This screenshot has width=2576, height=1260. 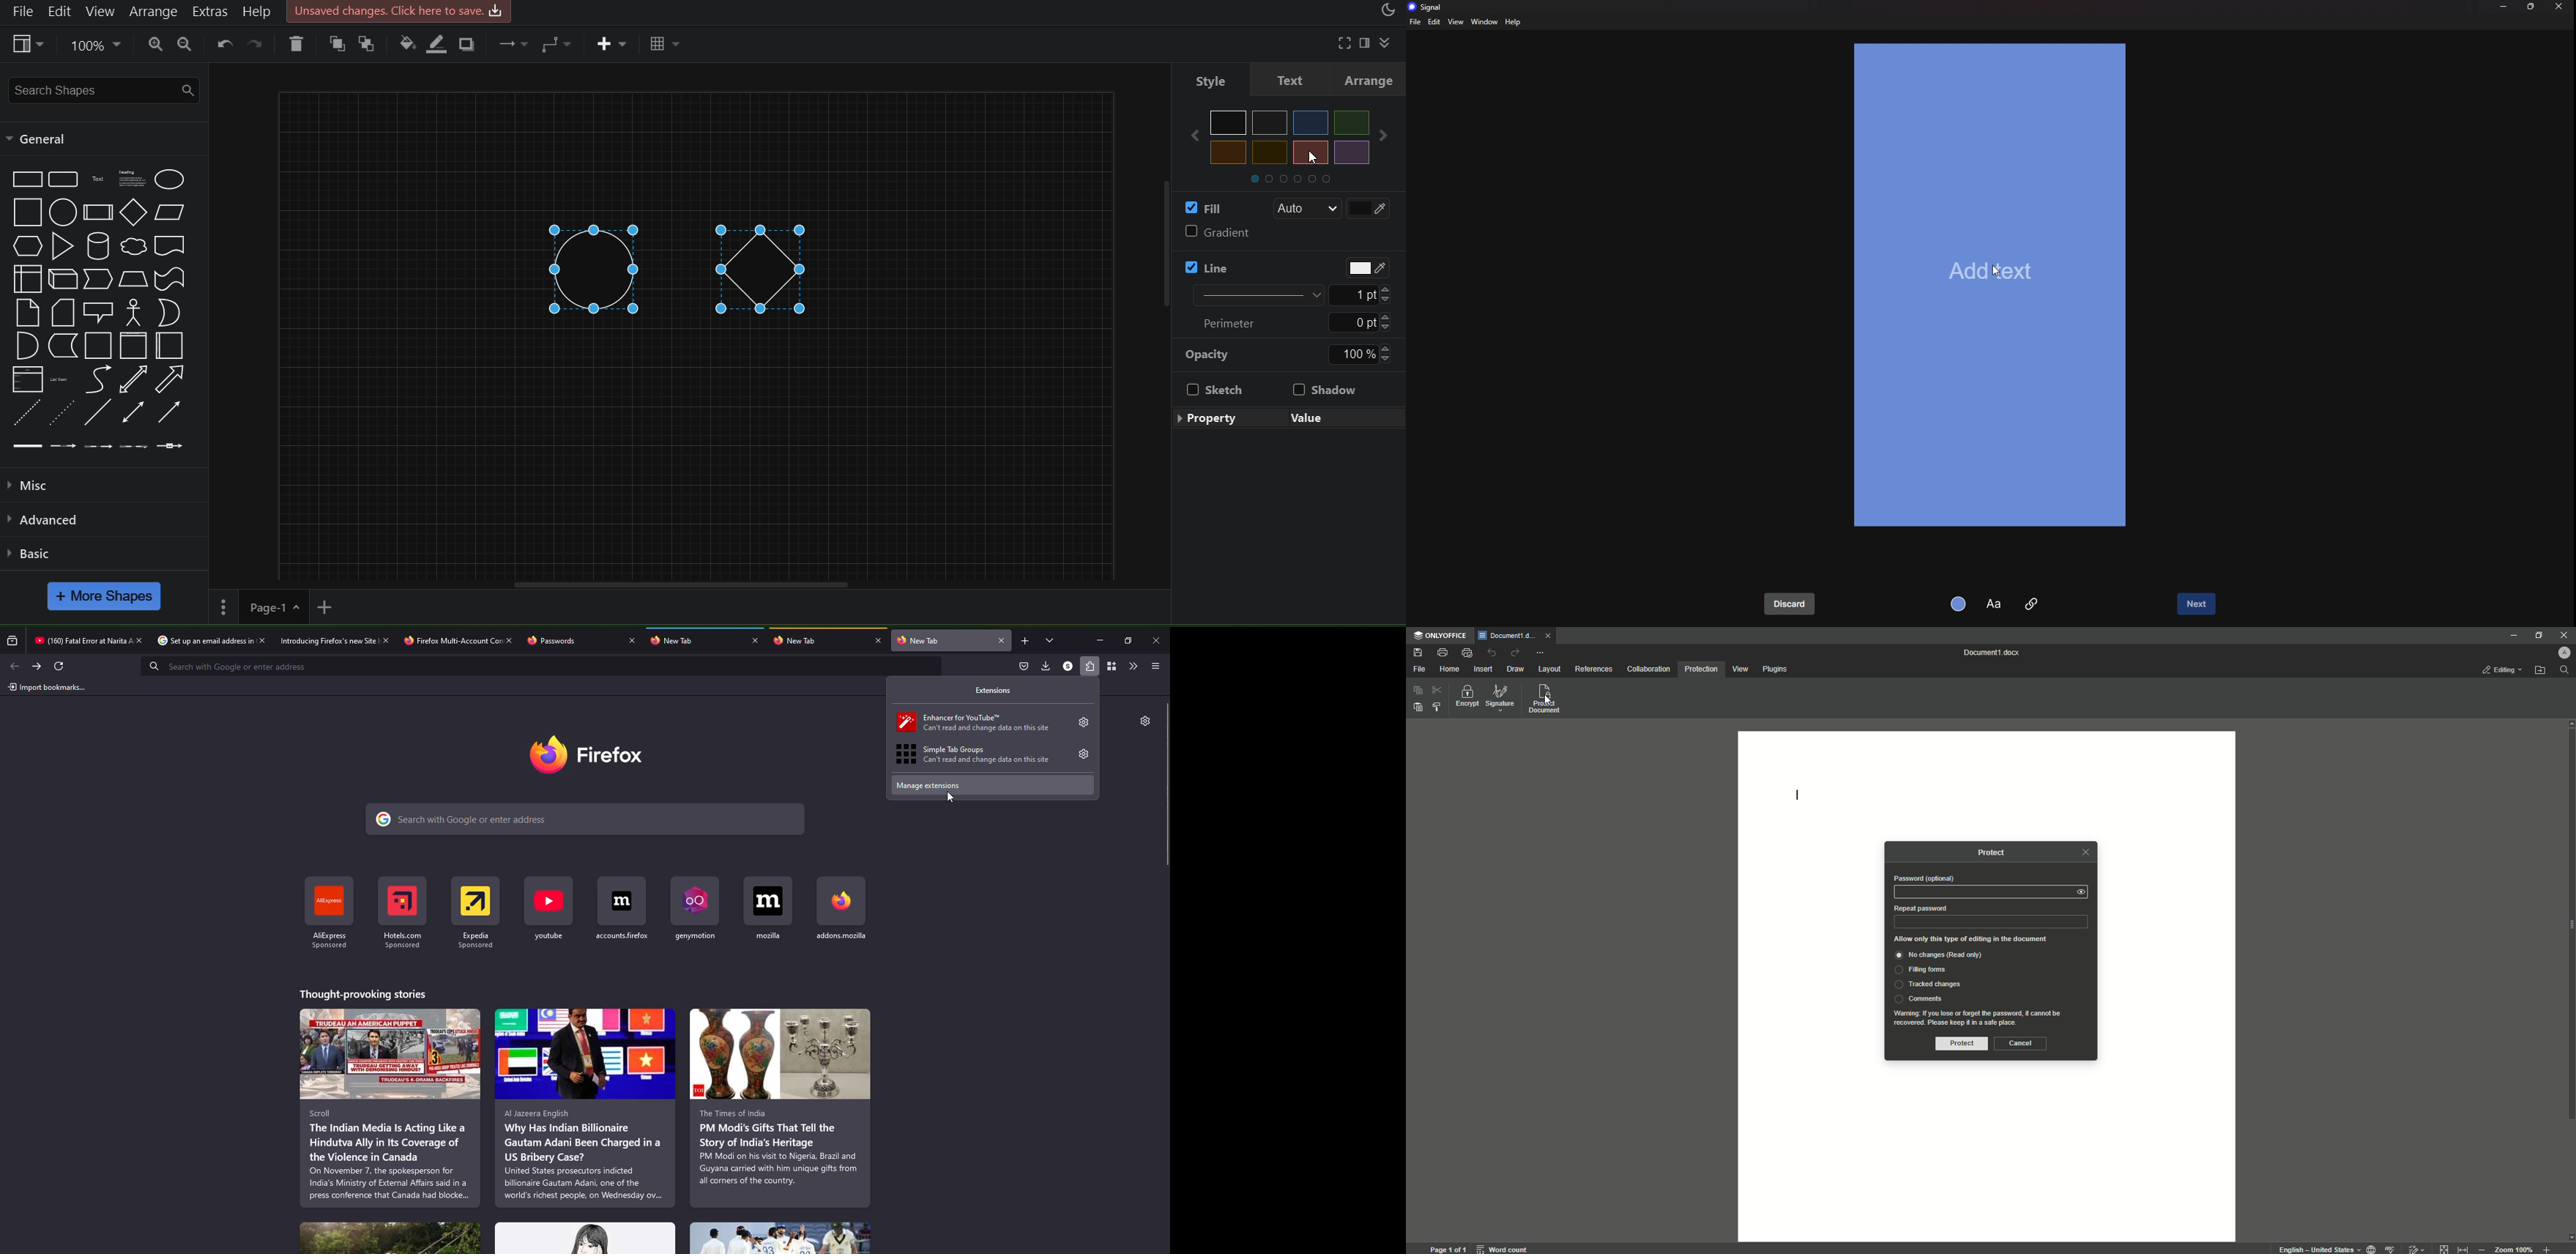 I want to click on type, so click(x=1992, y=922).